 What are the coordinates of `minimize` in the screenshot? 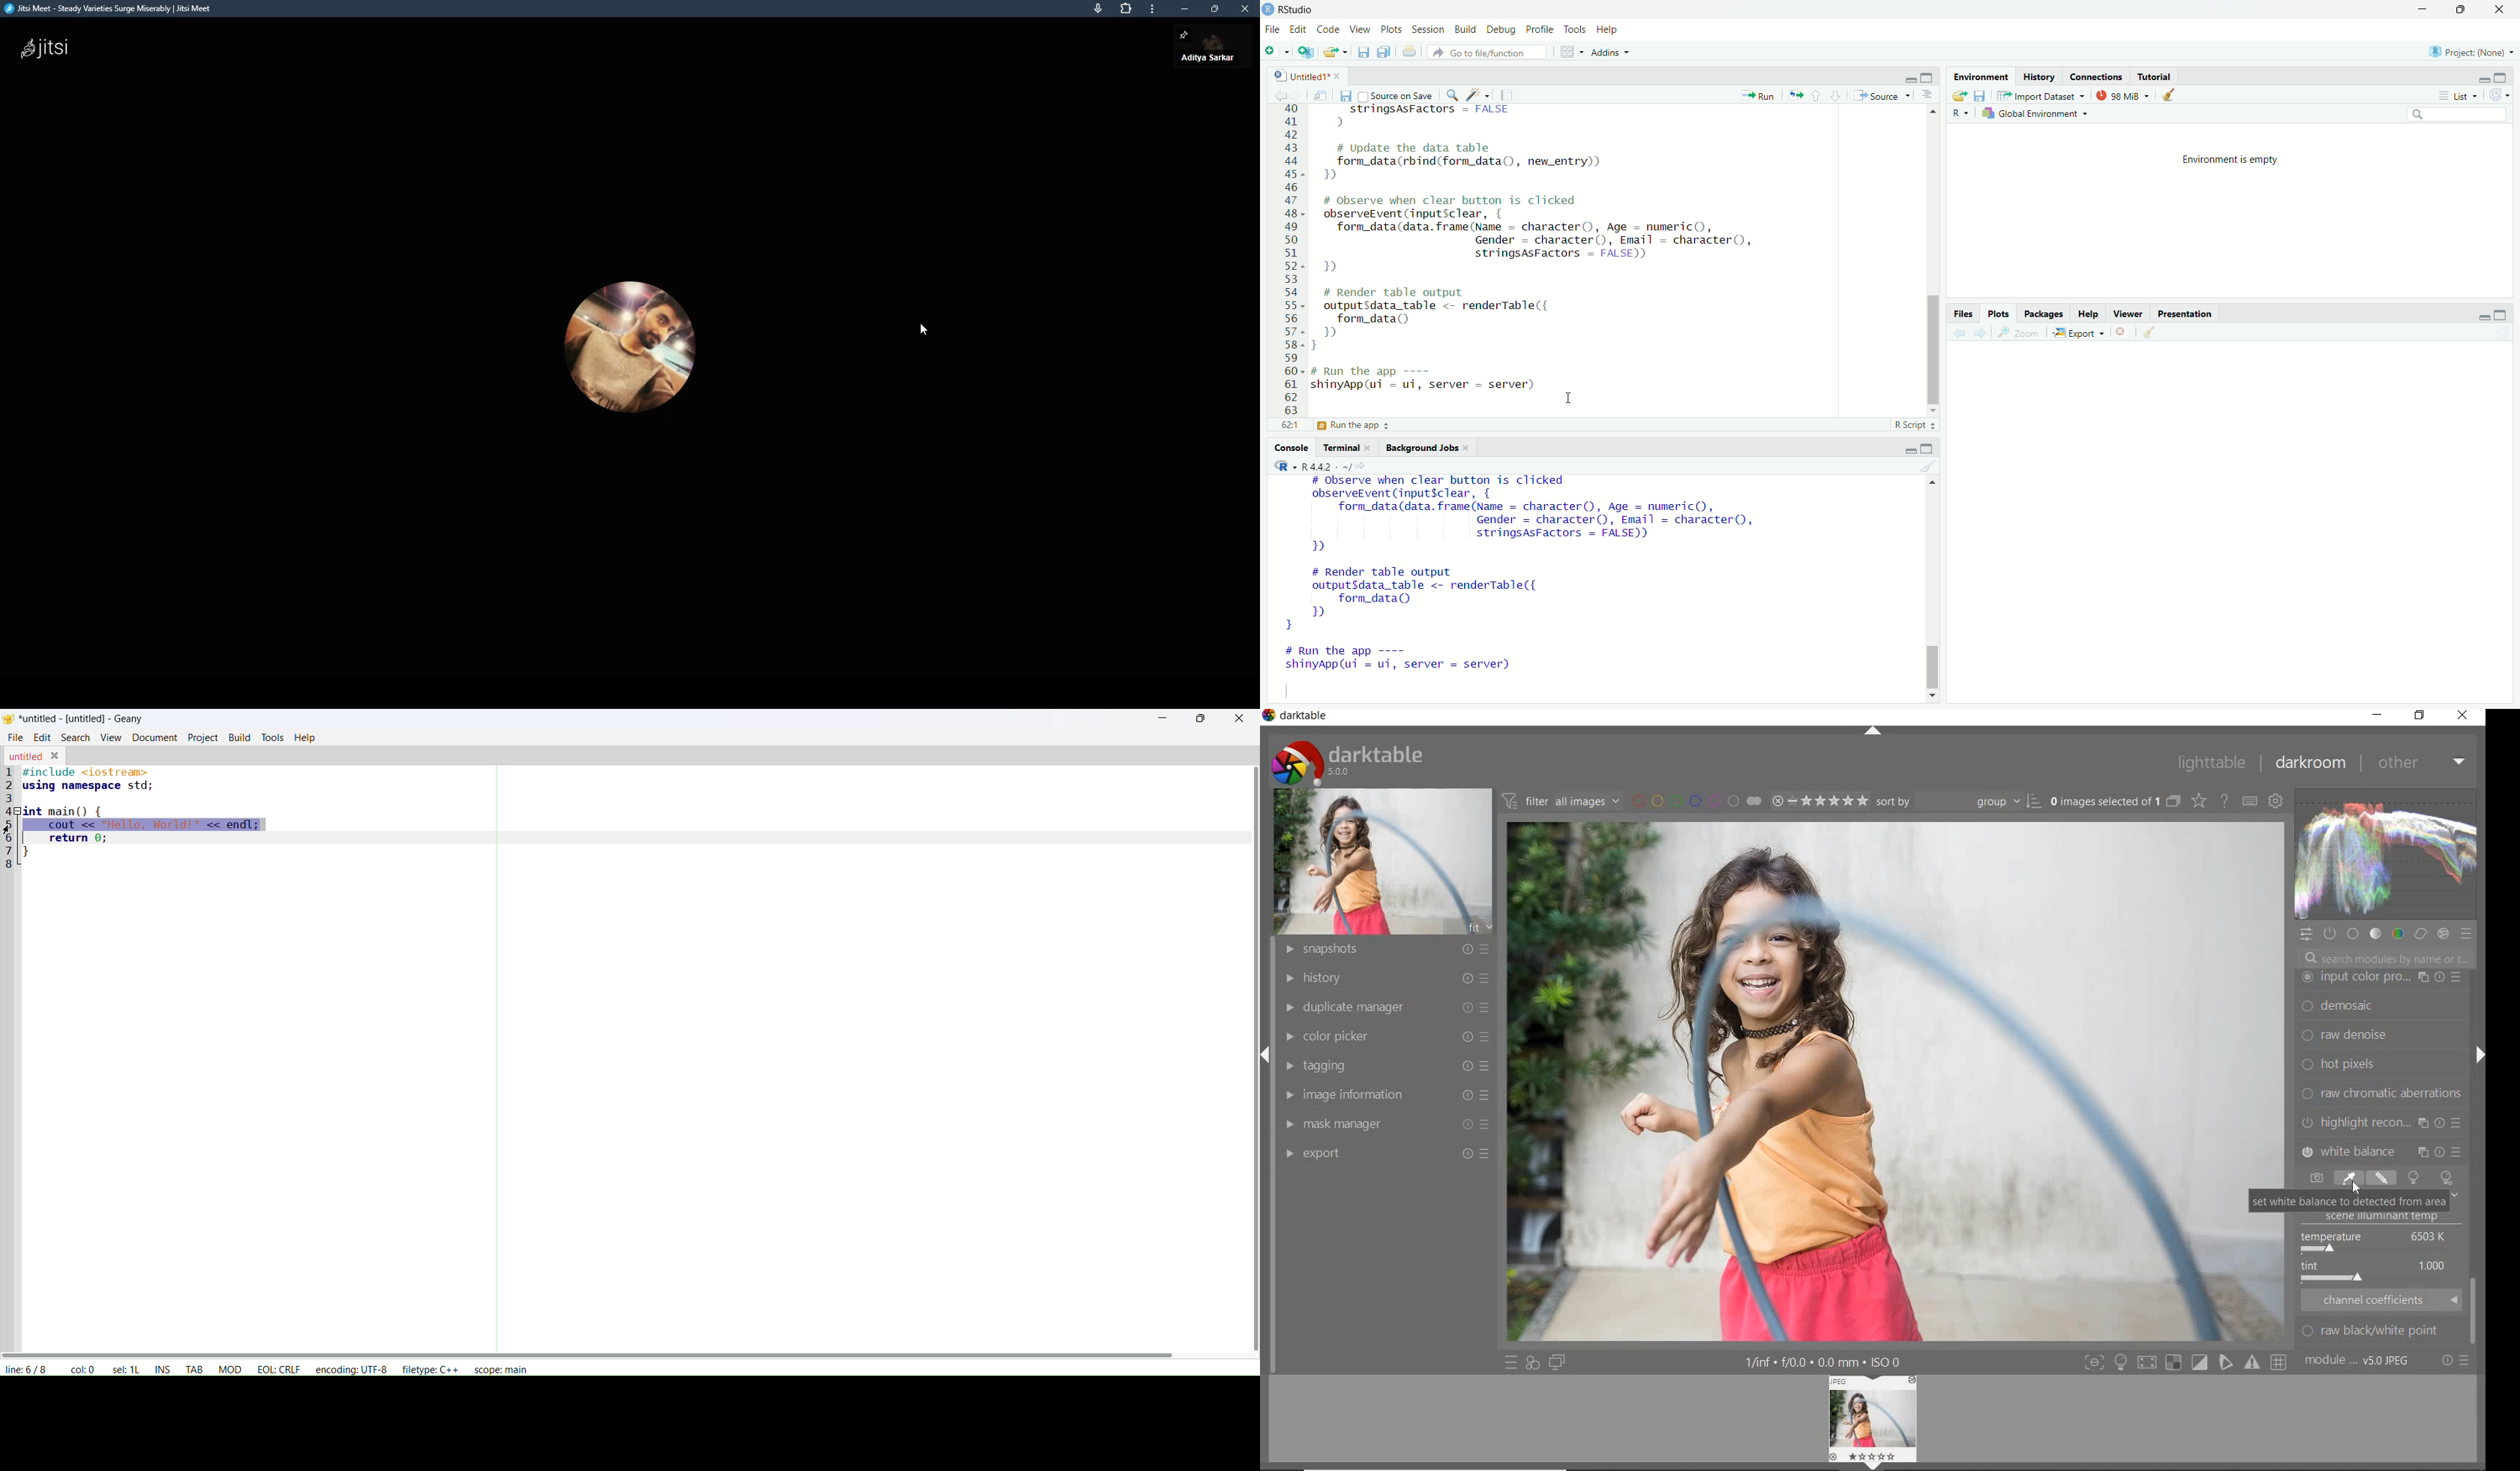 It's located at (2480, 79).